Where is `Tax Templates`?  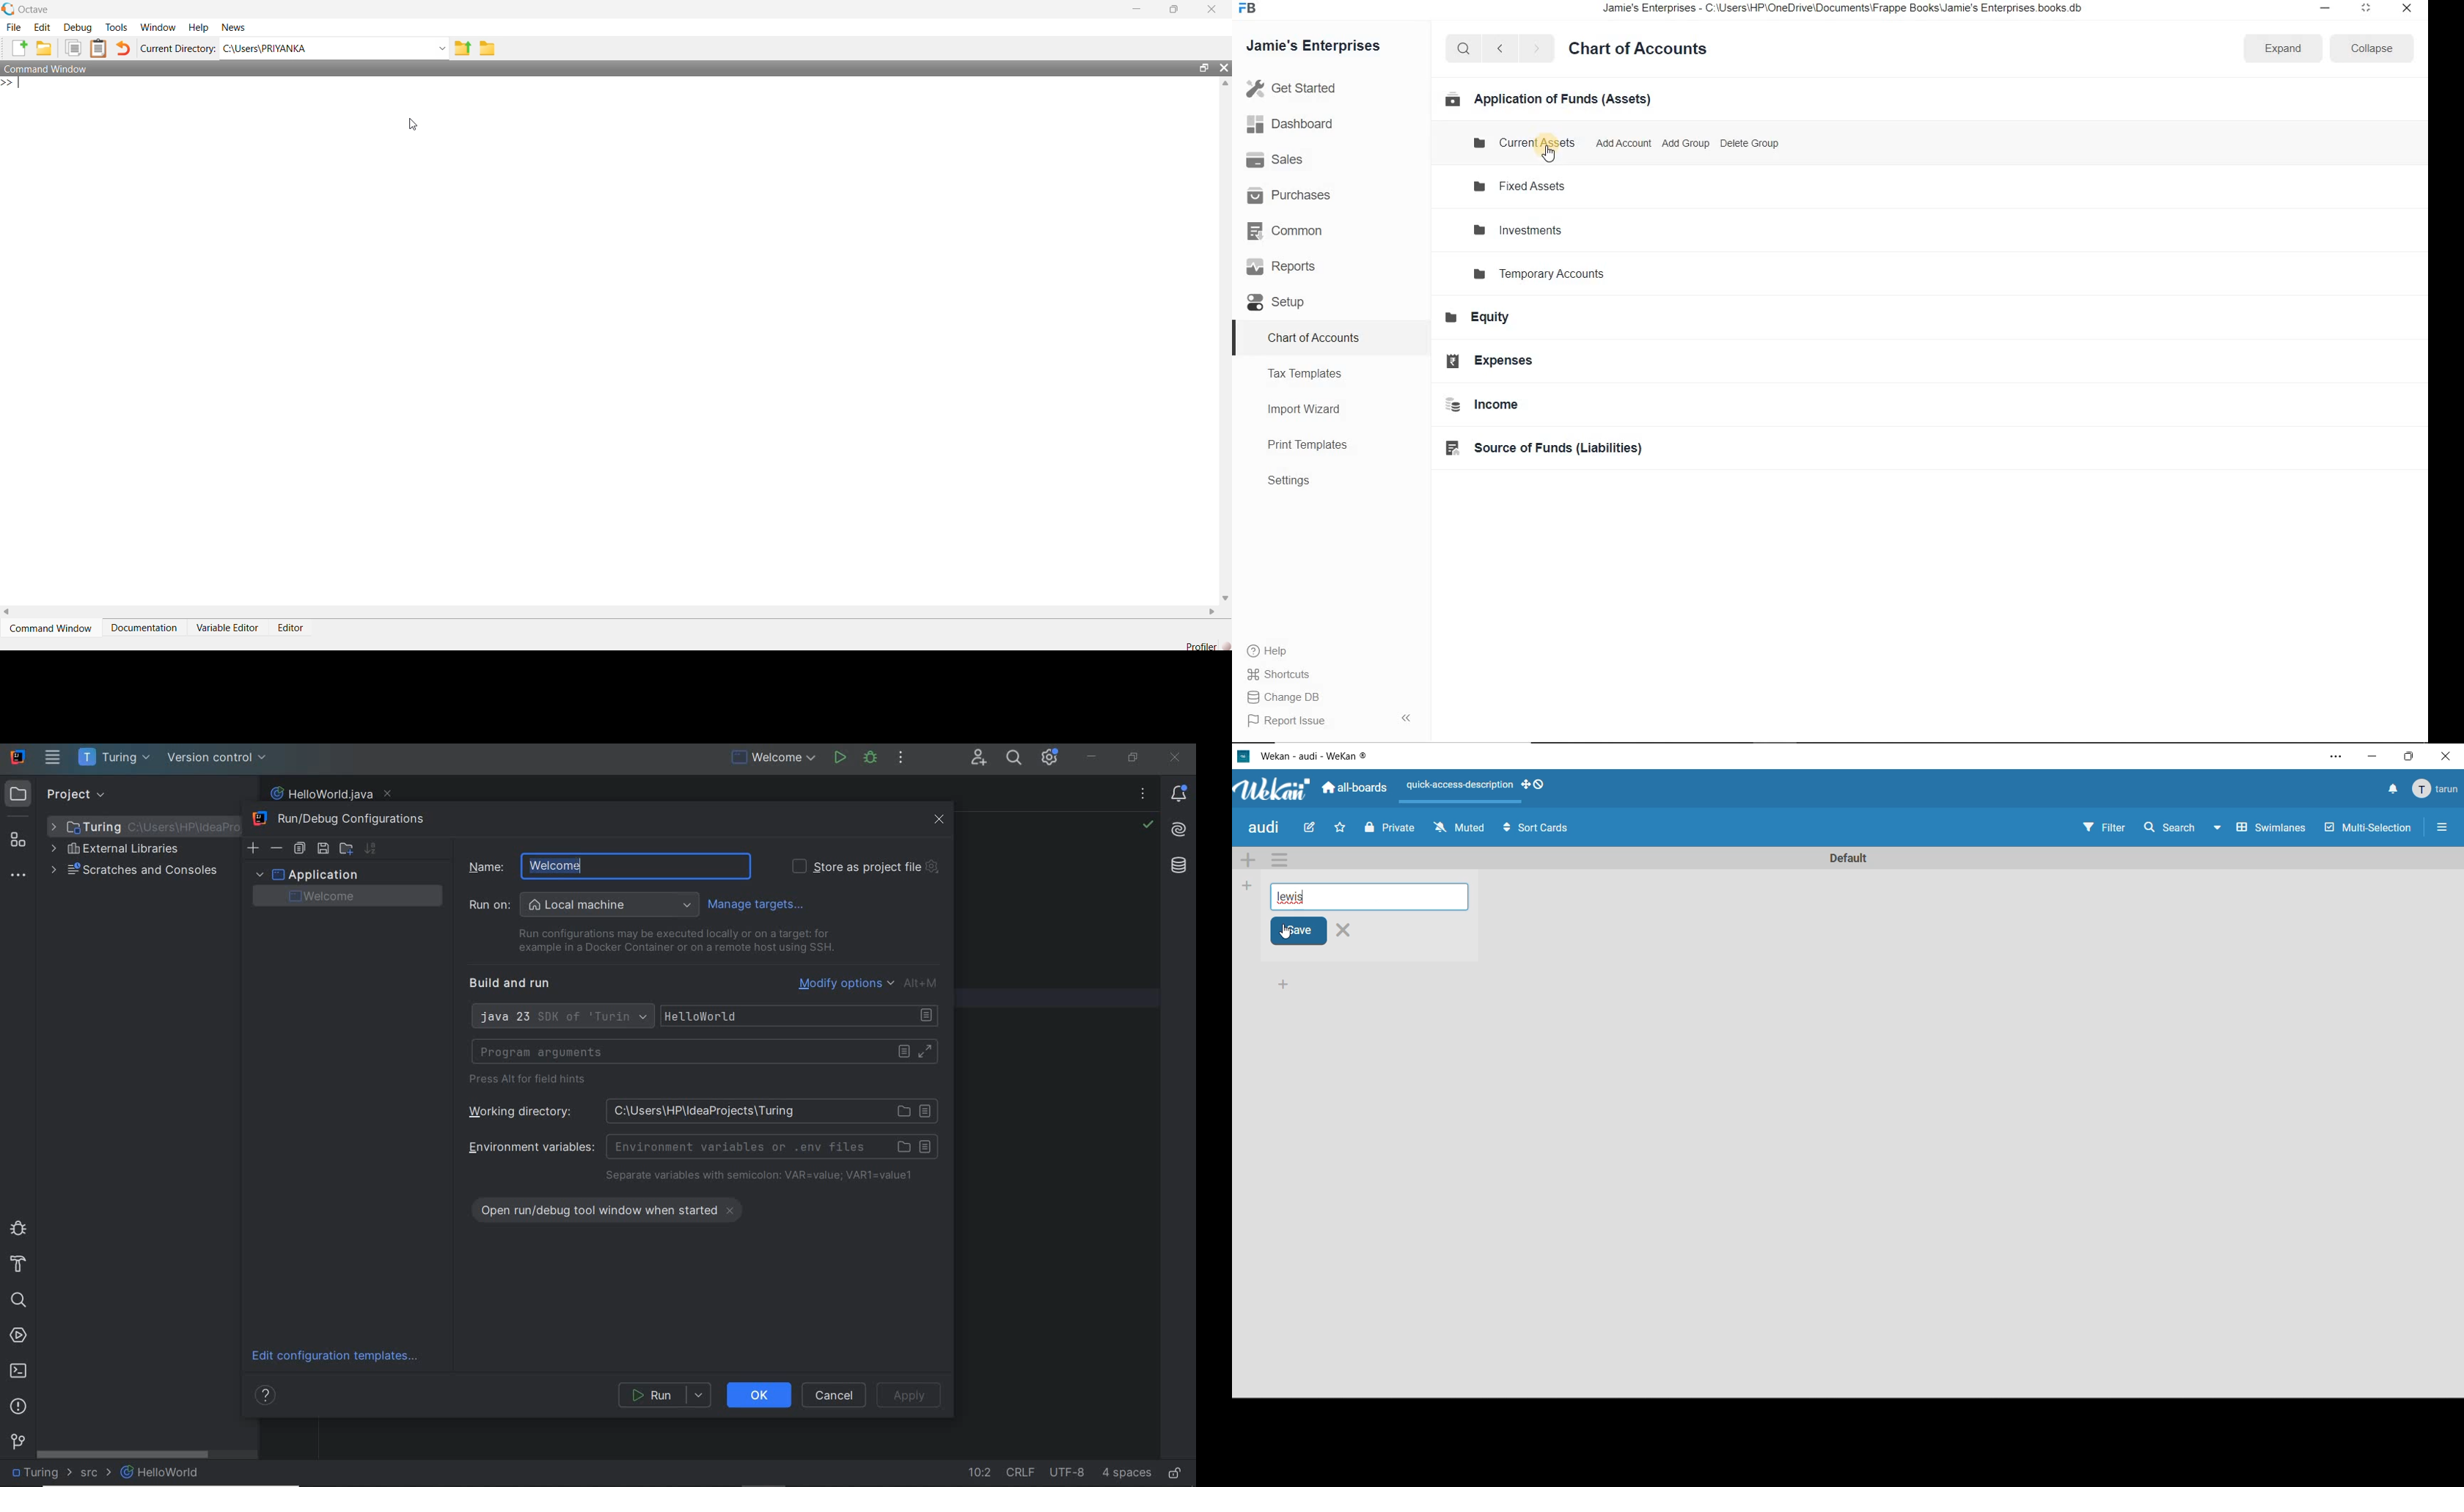
Tax Templates is located at coordinates (1310, 373).